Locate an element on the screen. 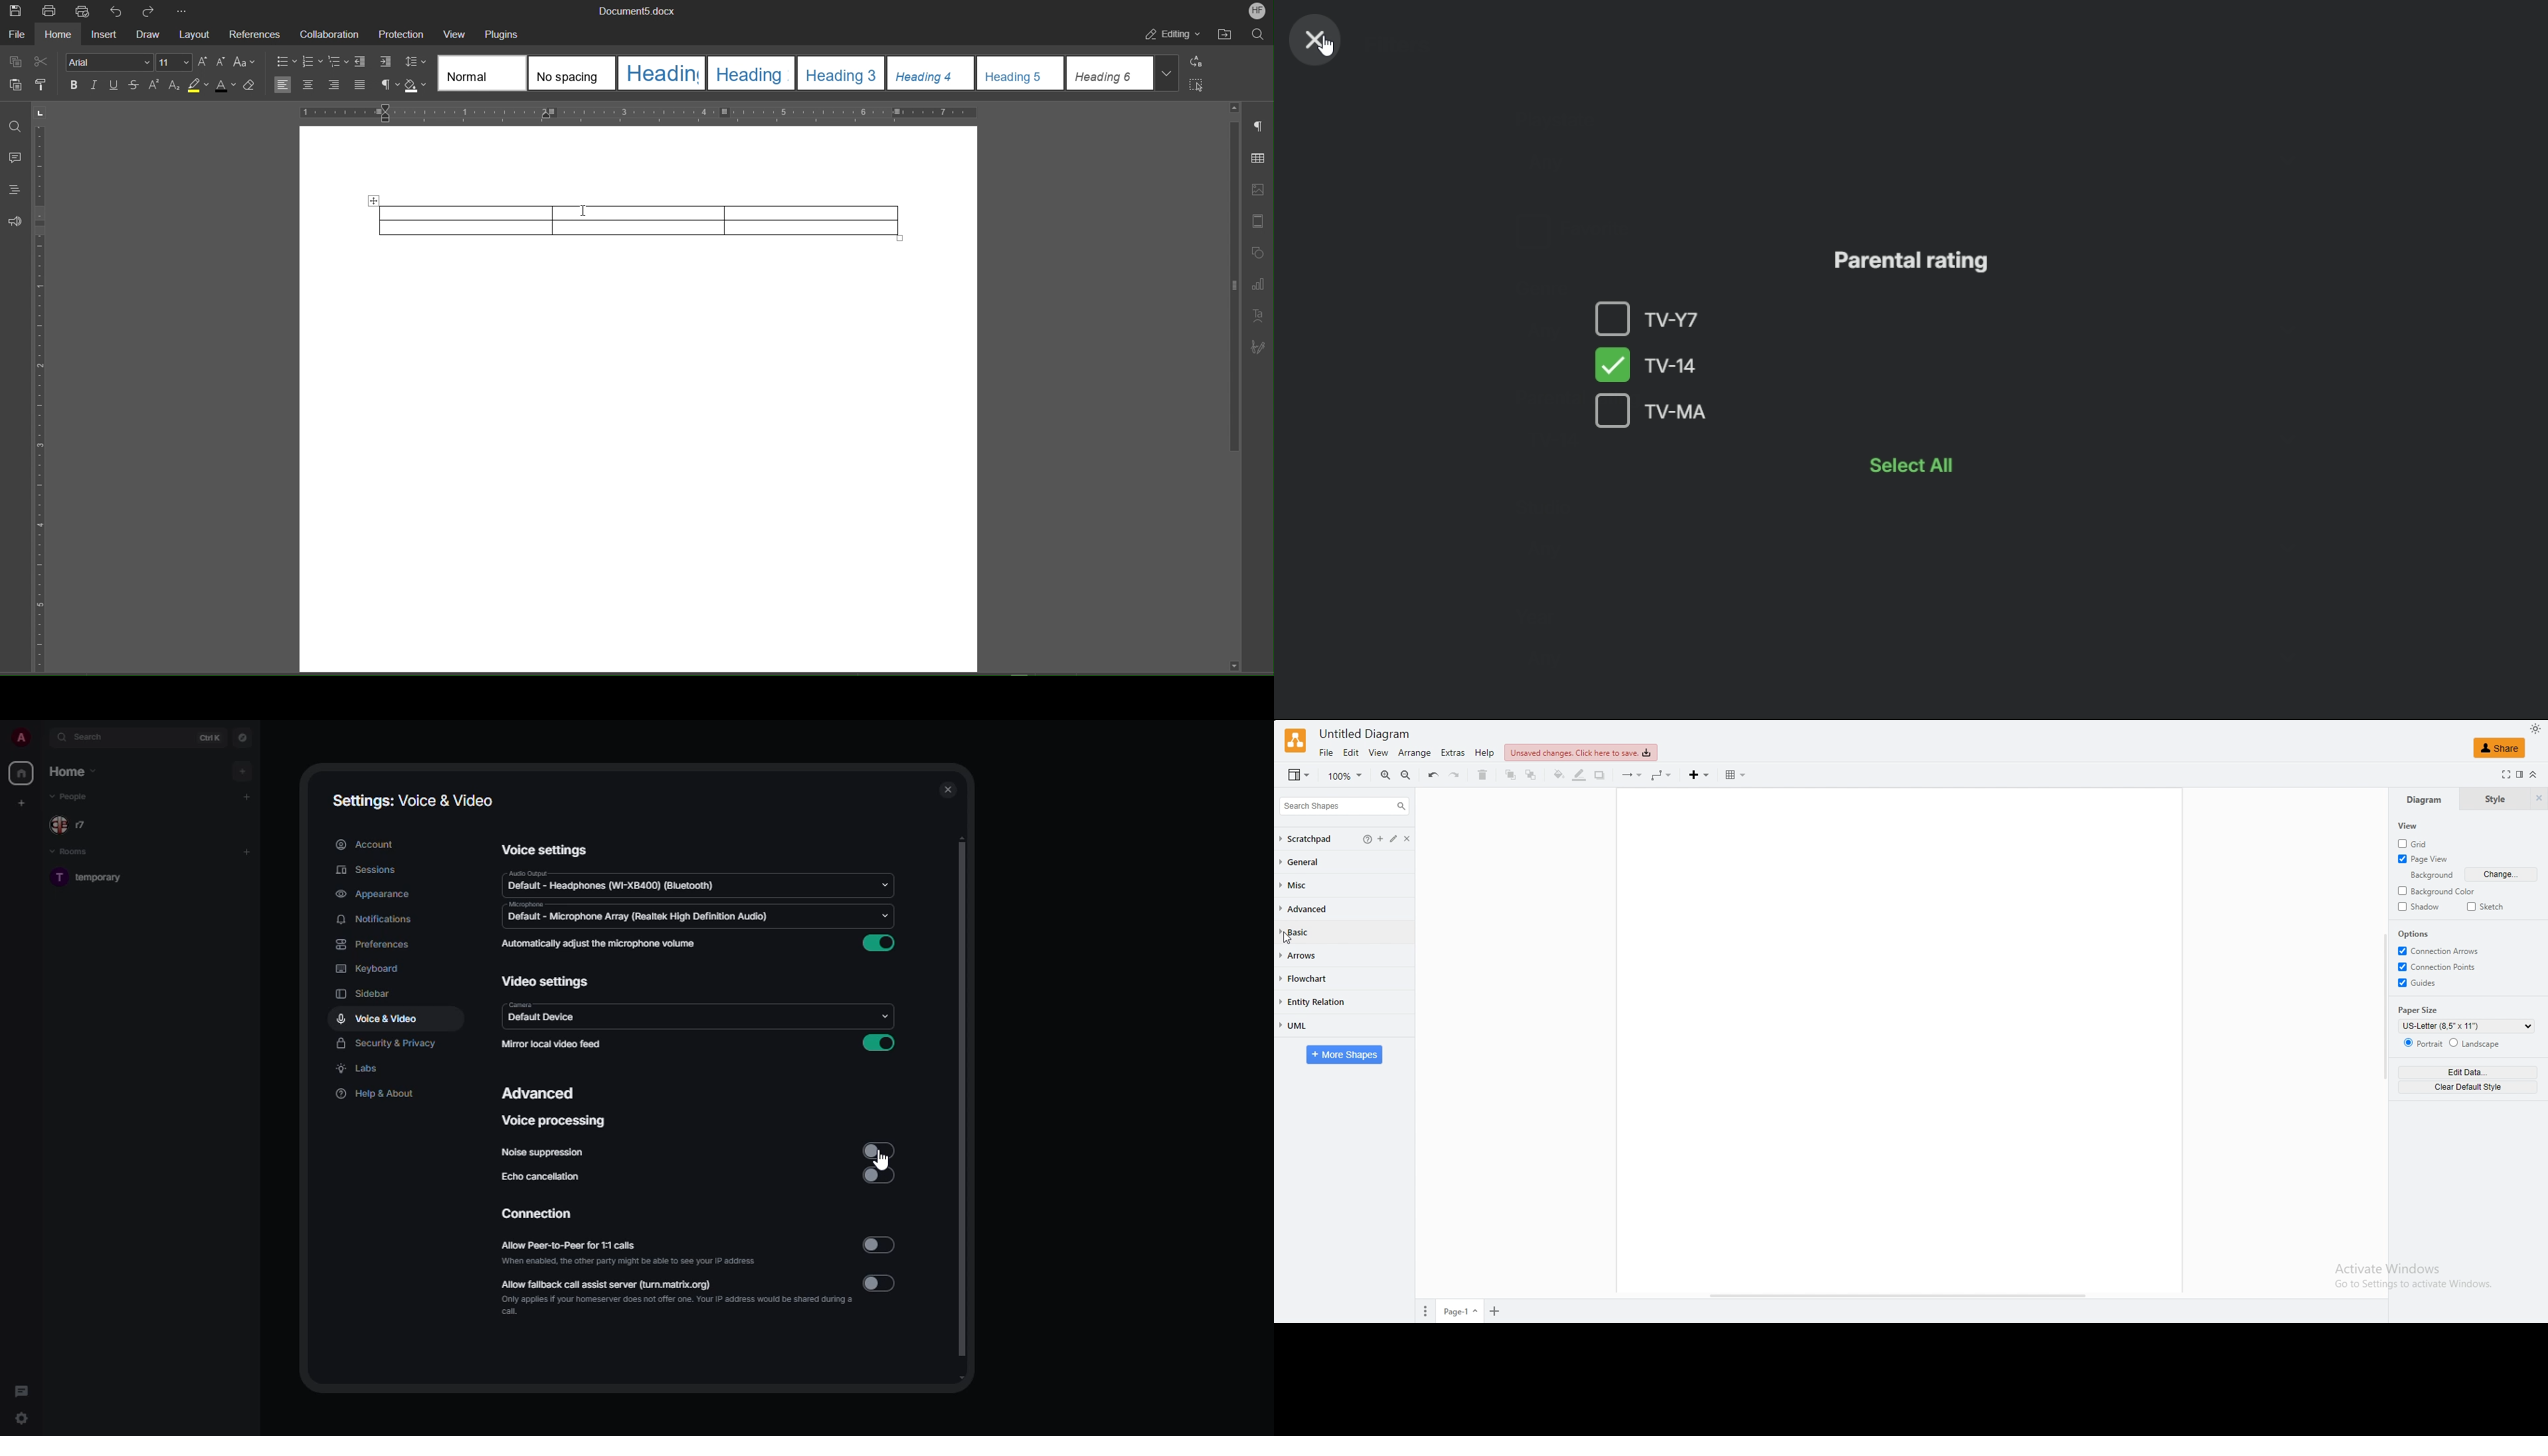 The image size is (2548, 1456). disabled is located at coordinates (880, 1283).